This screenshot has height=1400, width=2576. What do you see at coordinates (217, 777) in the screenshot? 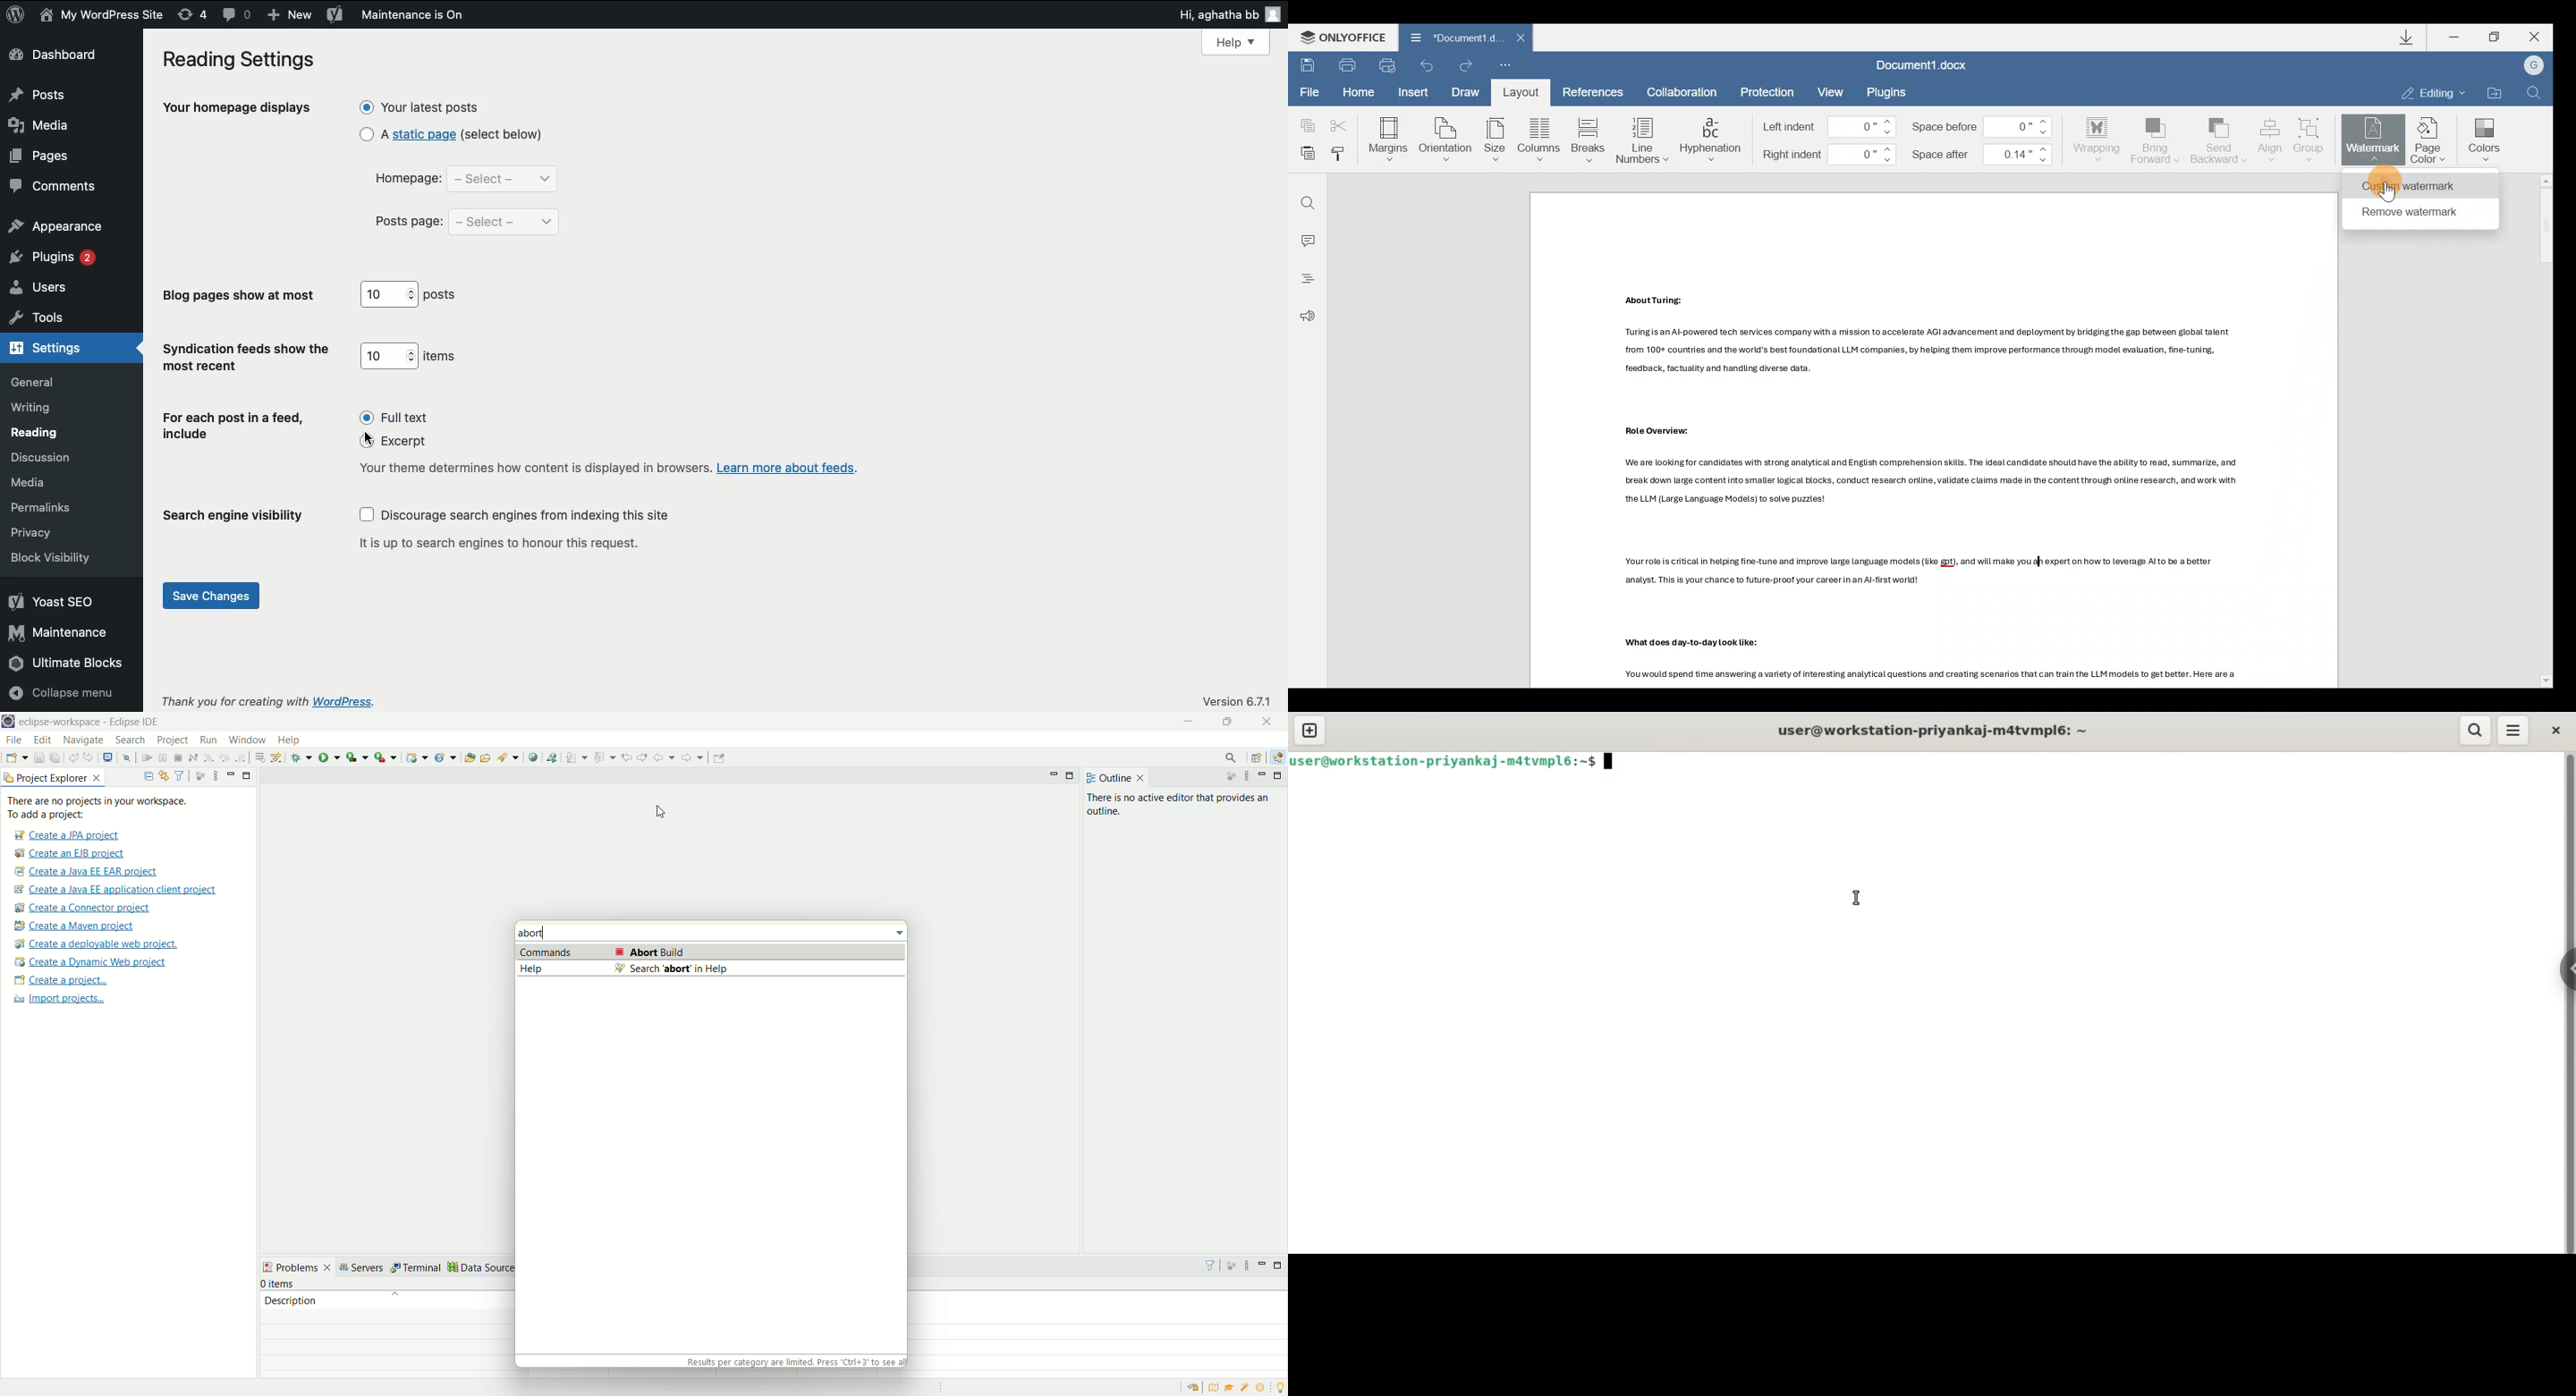
I see `view menu` at bounding box center [217, 777].